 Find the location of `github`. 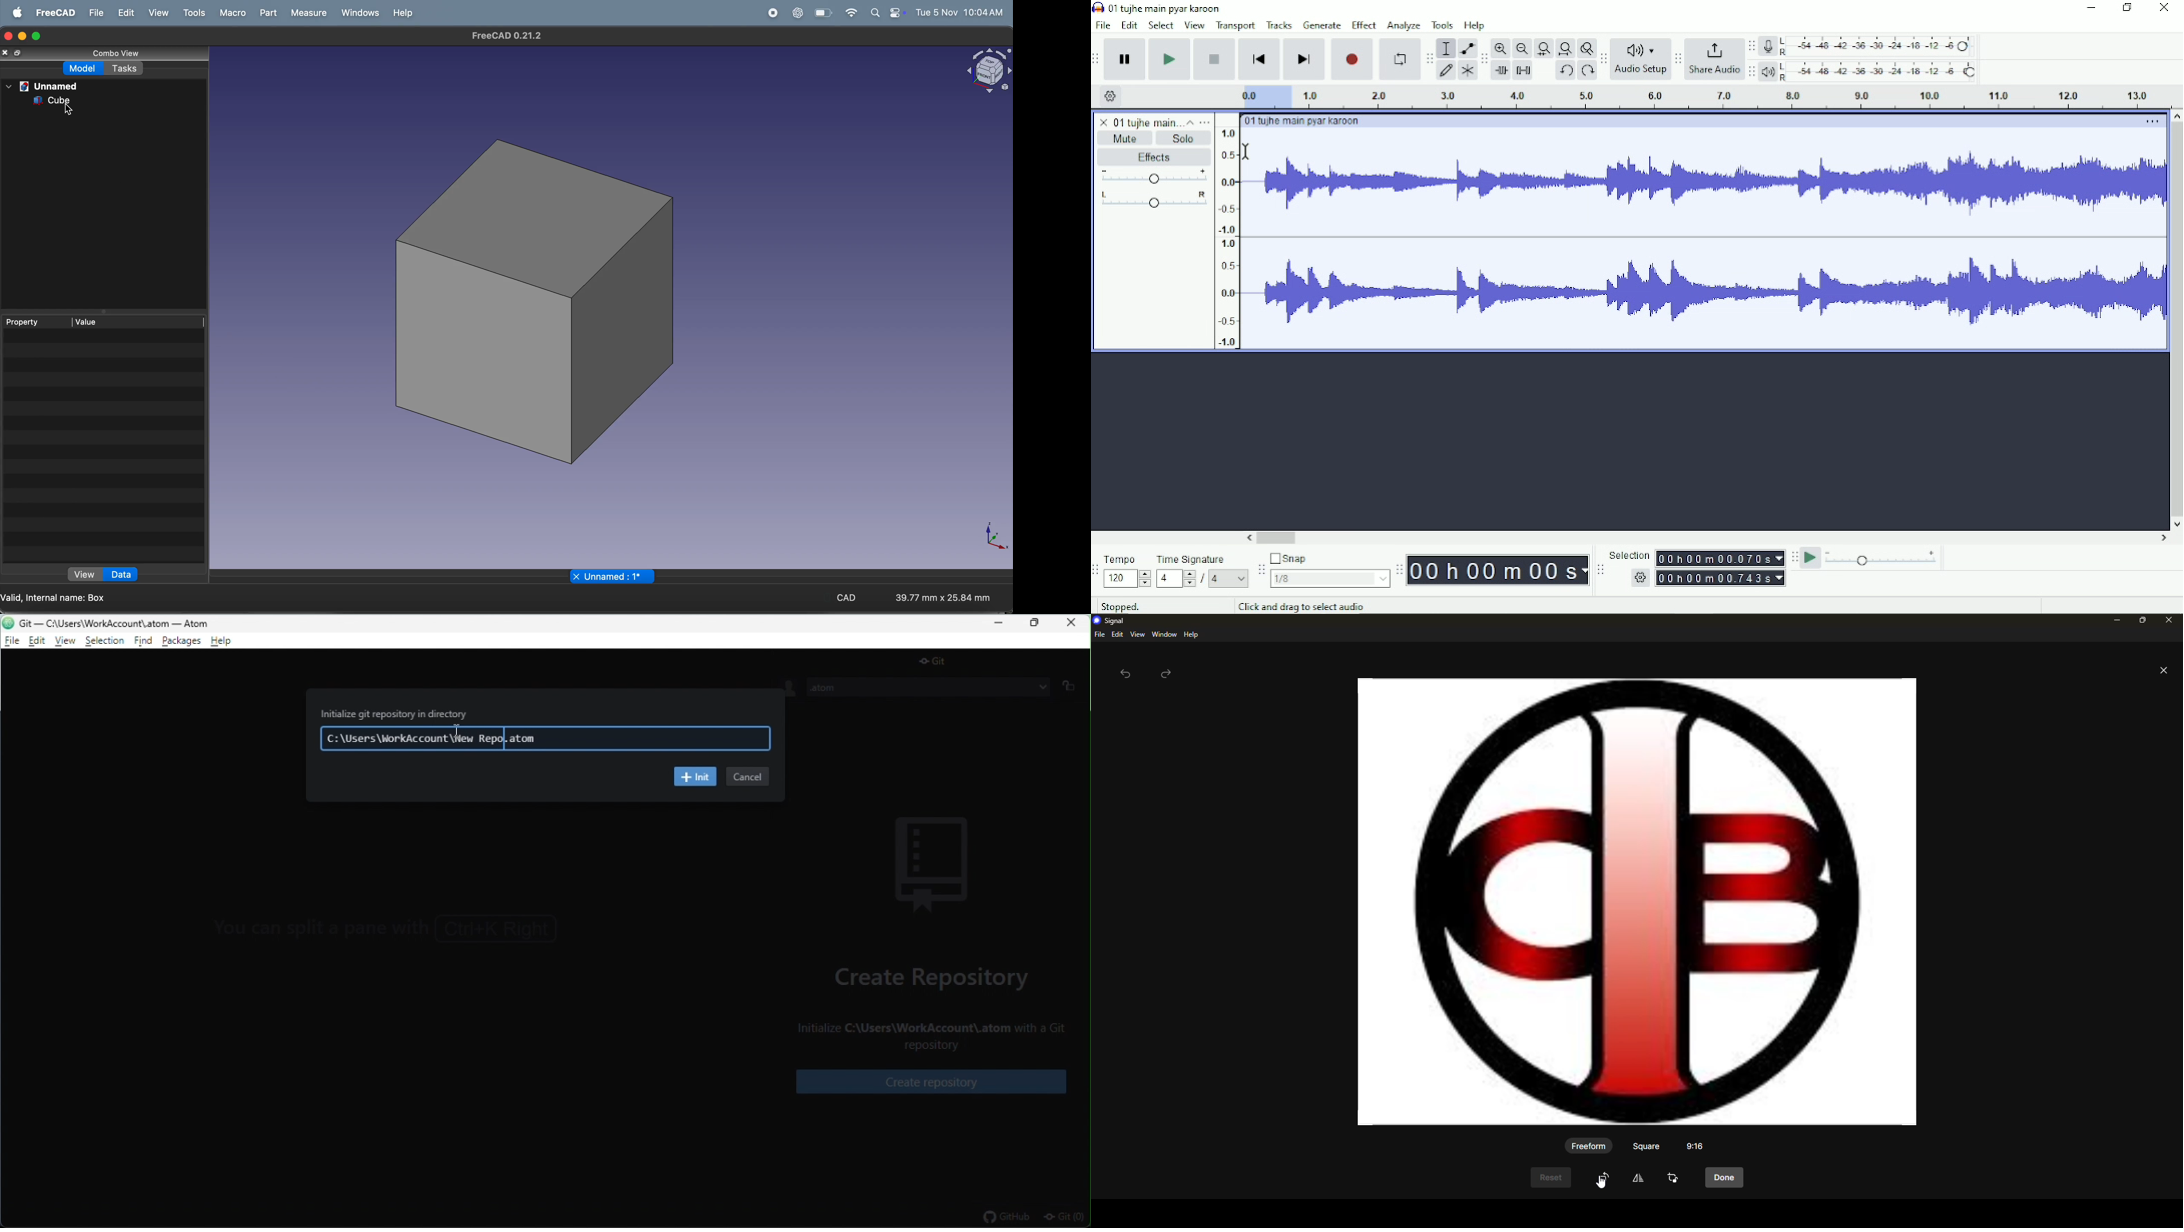

github is located at coordinates (1006, 1219).